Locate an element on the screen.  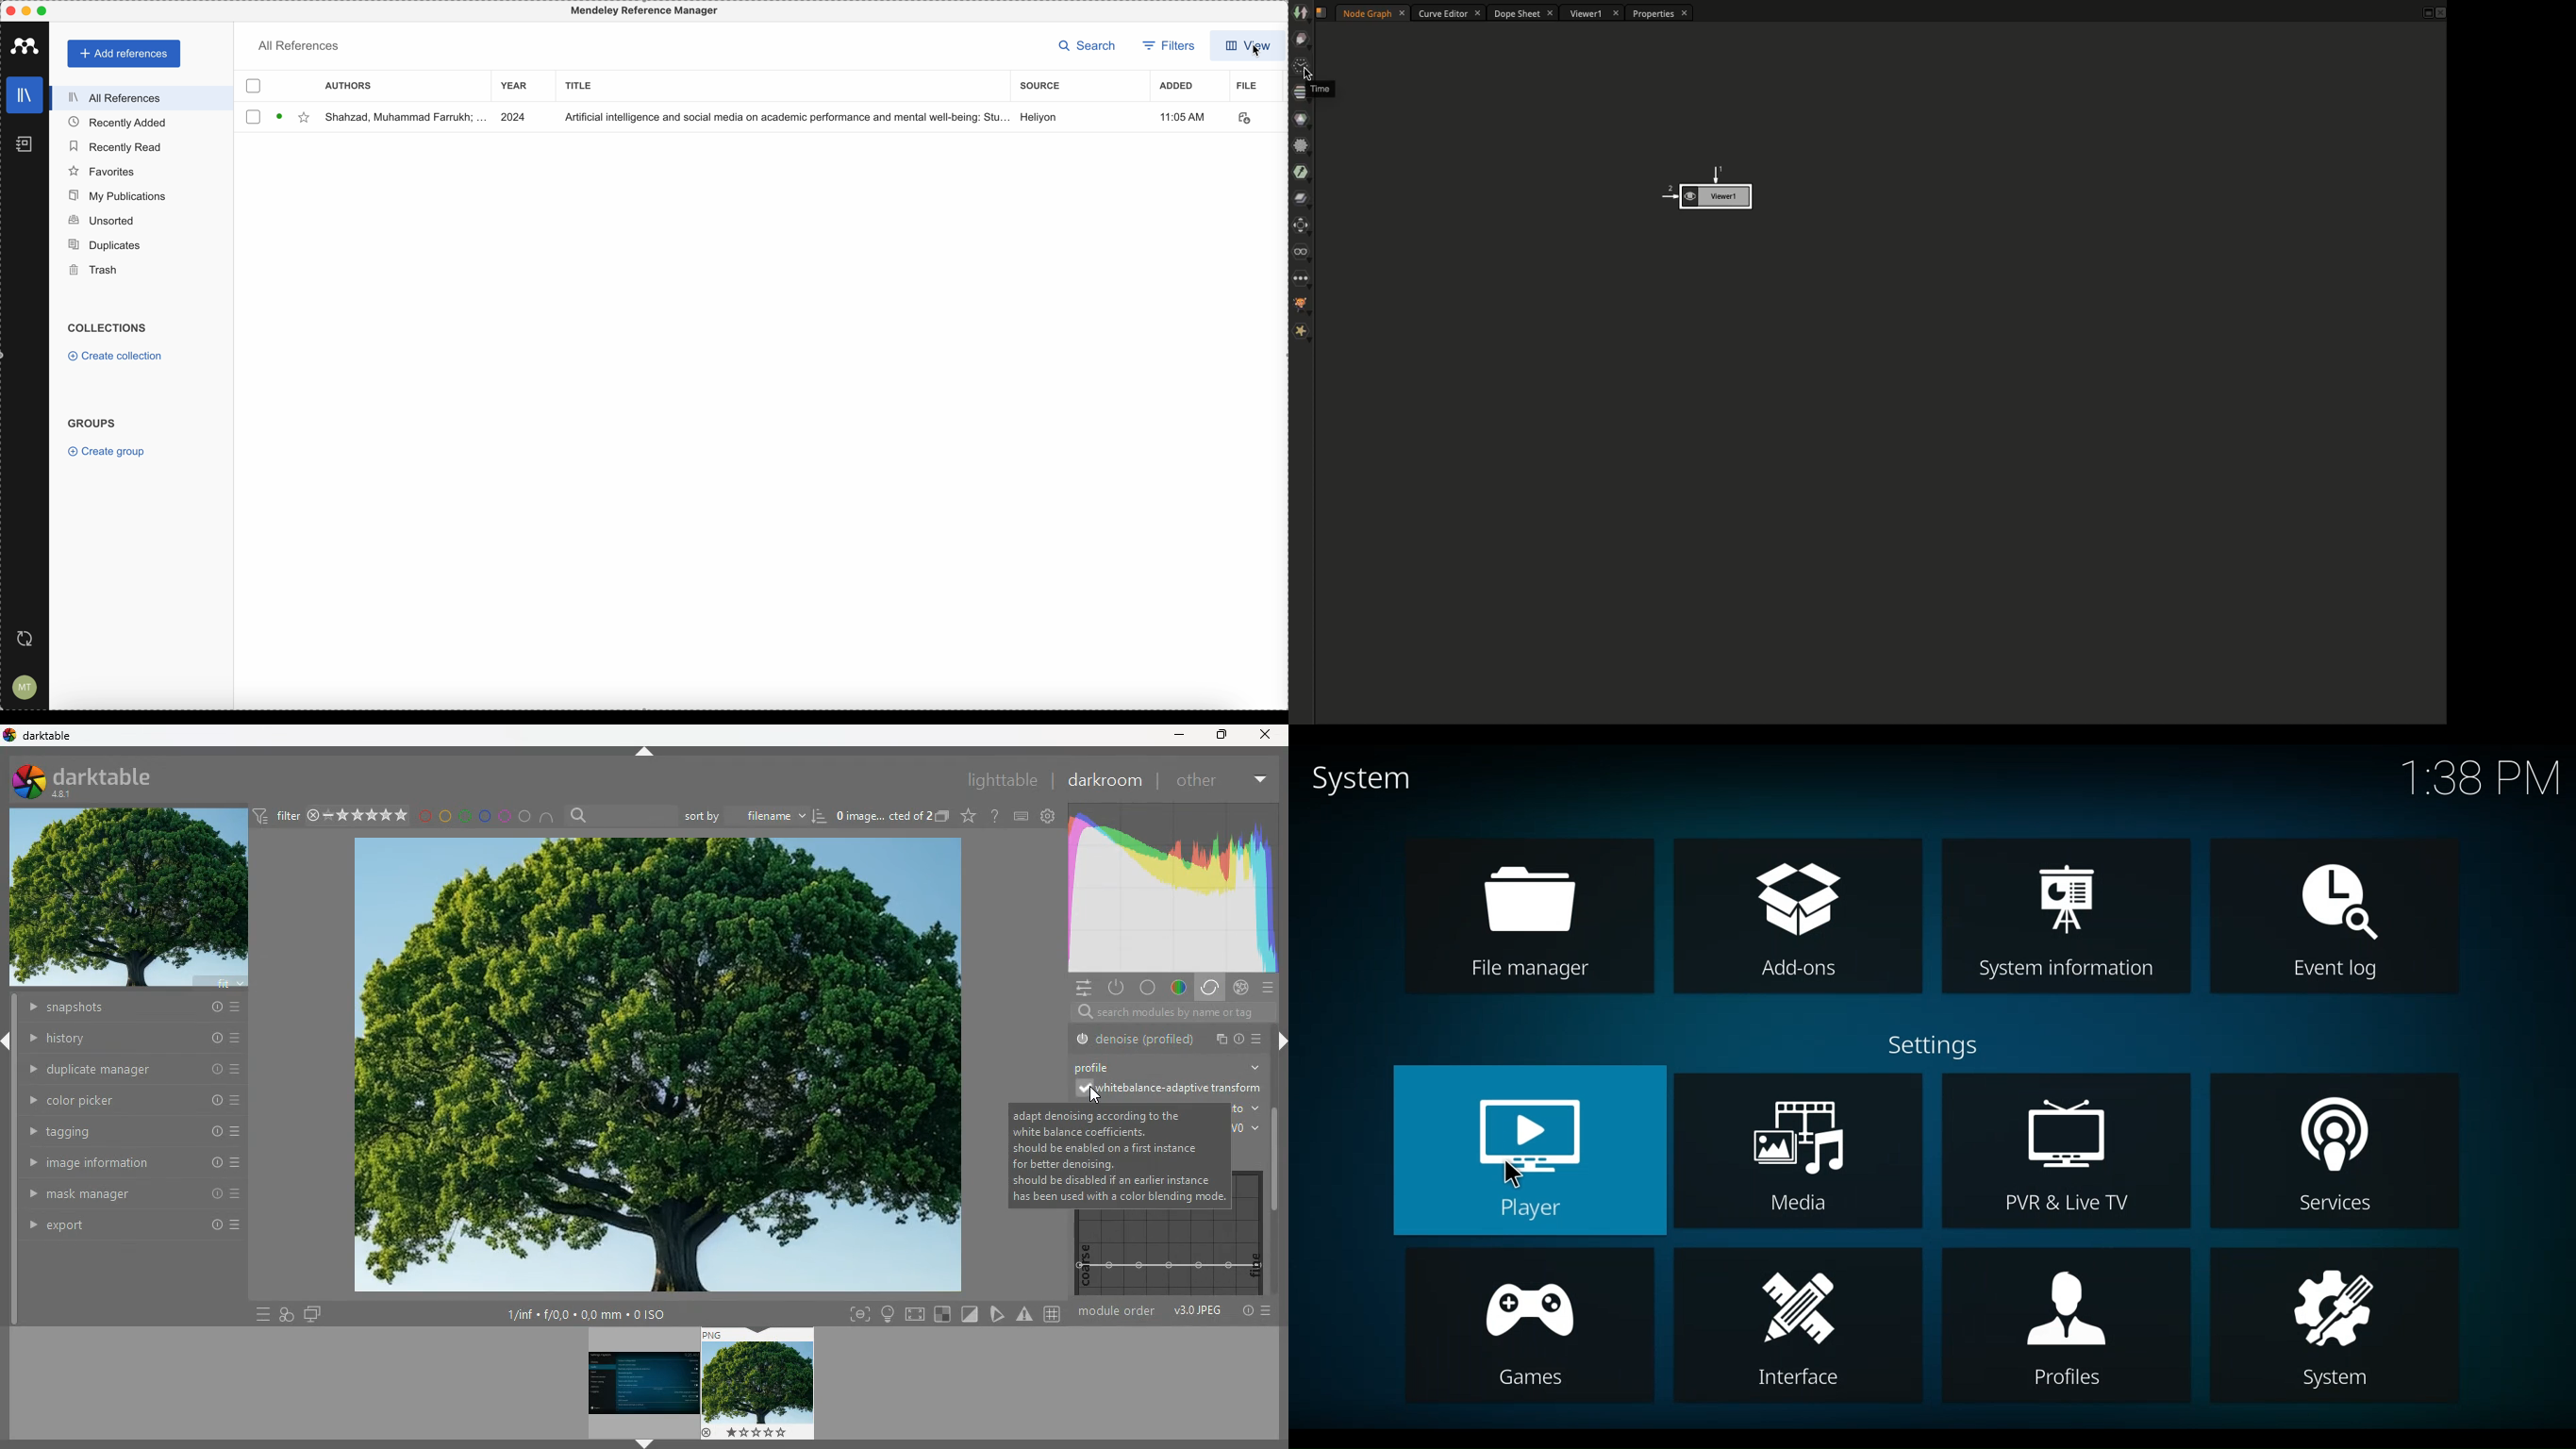
history is located at coordinates (131, 1040).